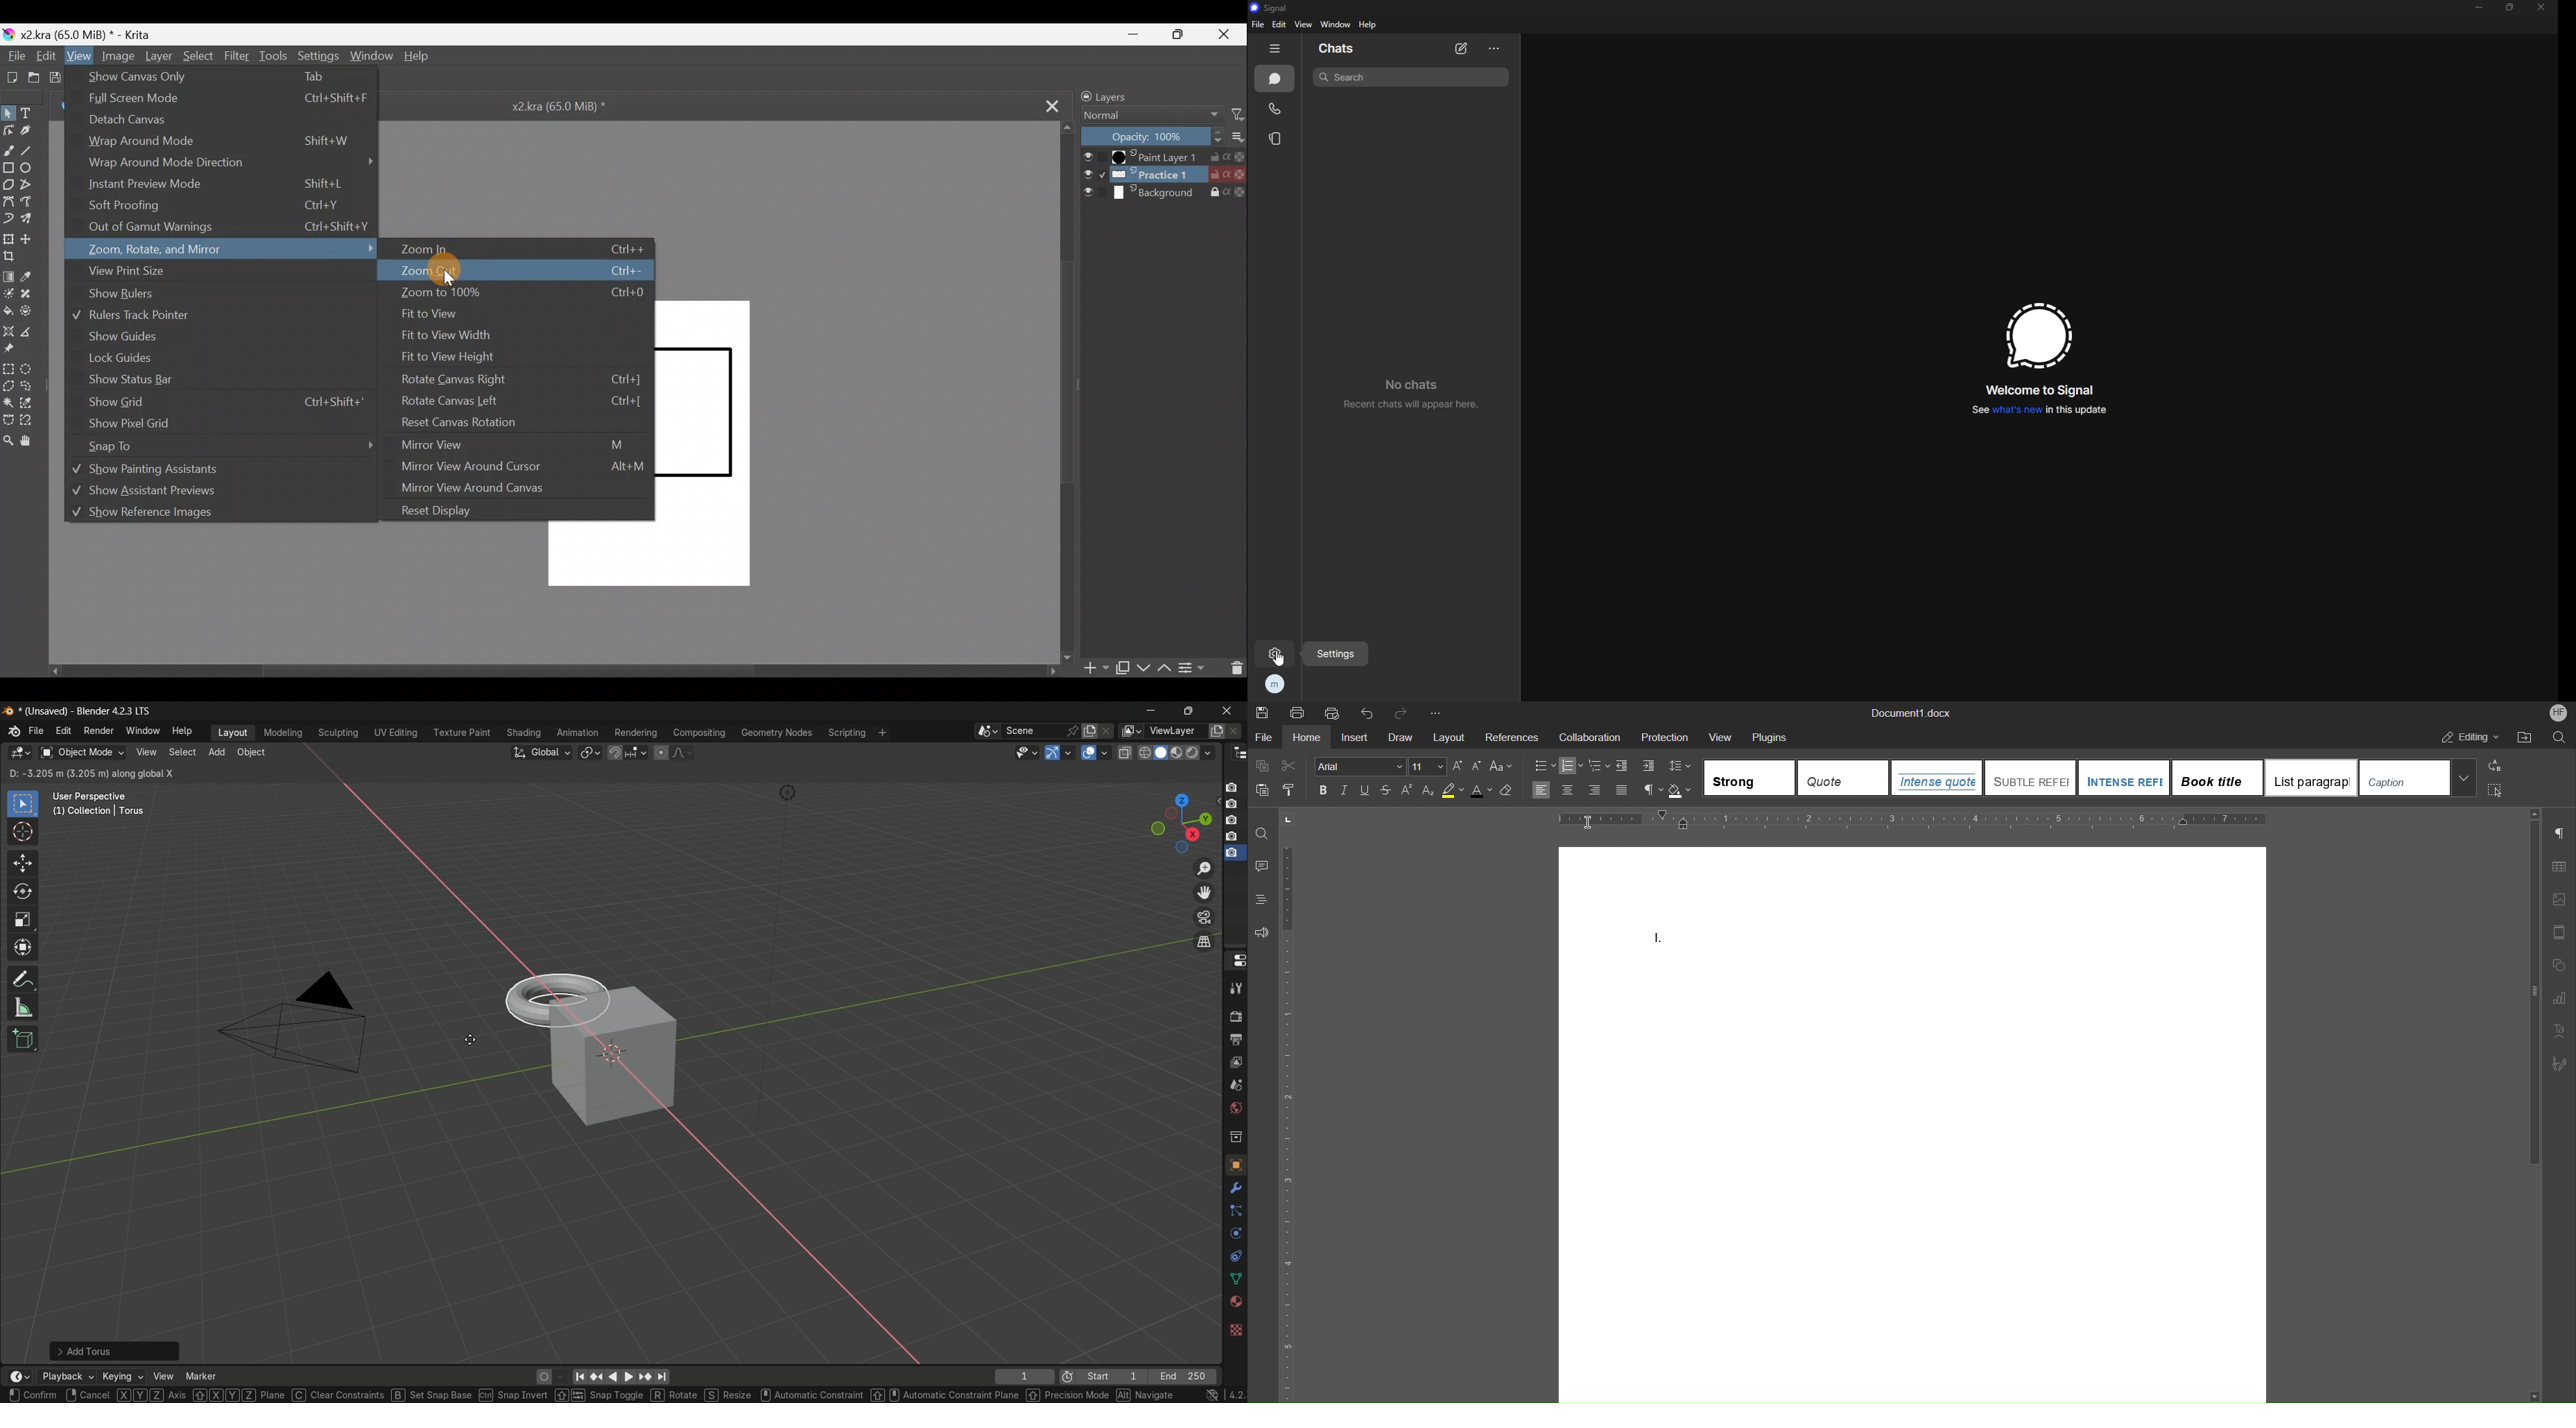  What do you see at coordinates (2558, 933) in the screenshot?
I see `Header/Footer` at bounding box center [2558, 933].